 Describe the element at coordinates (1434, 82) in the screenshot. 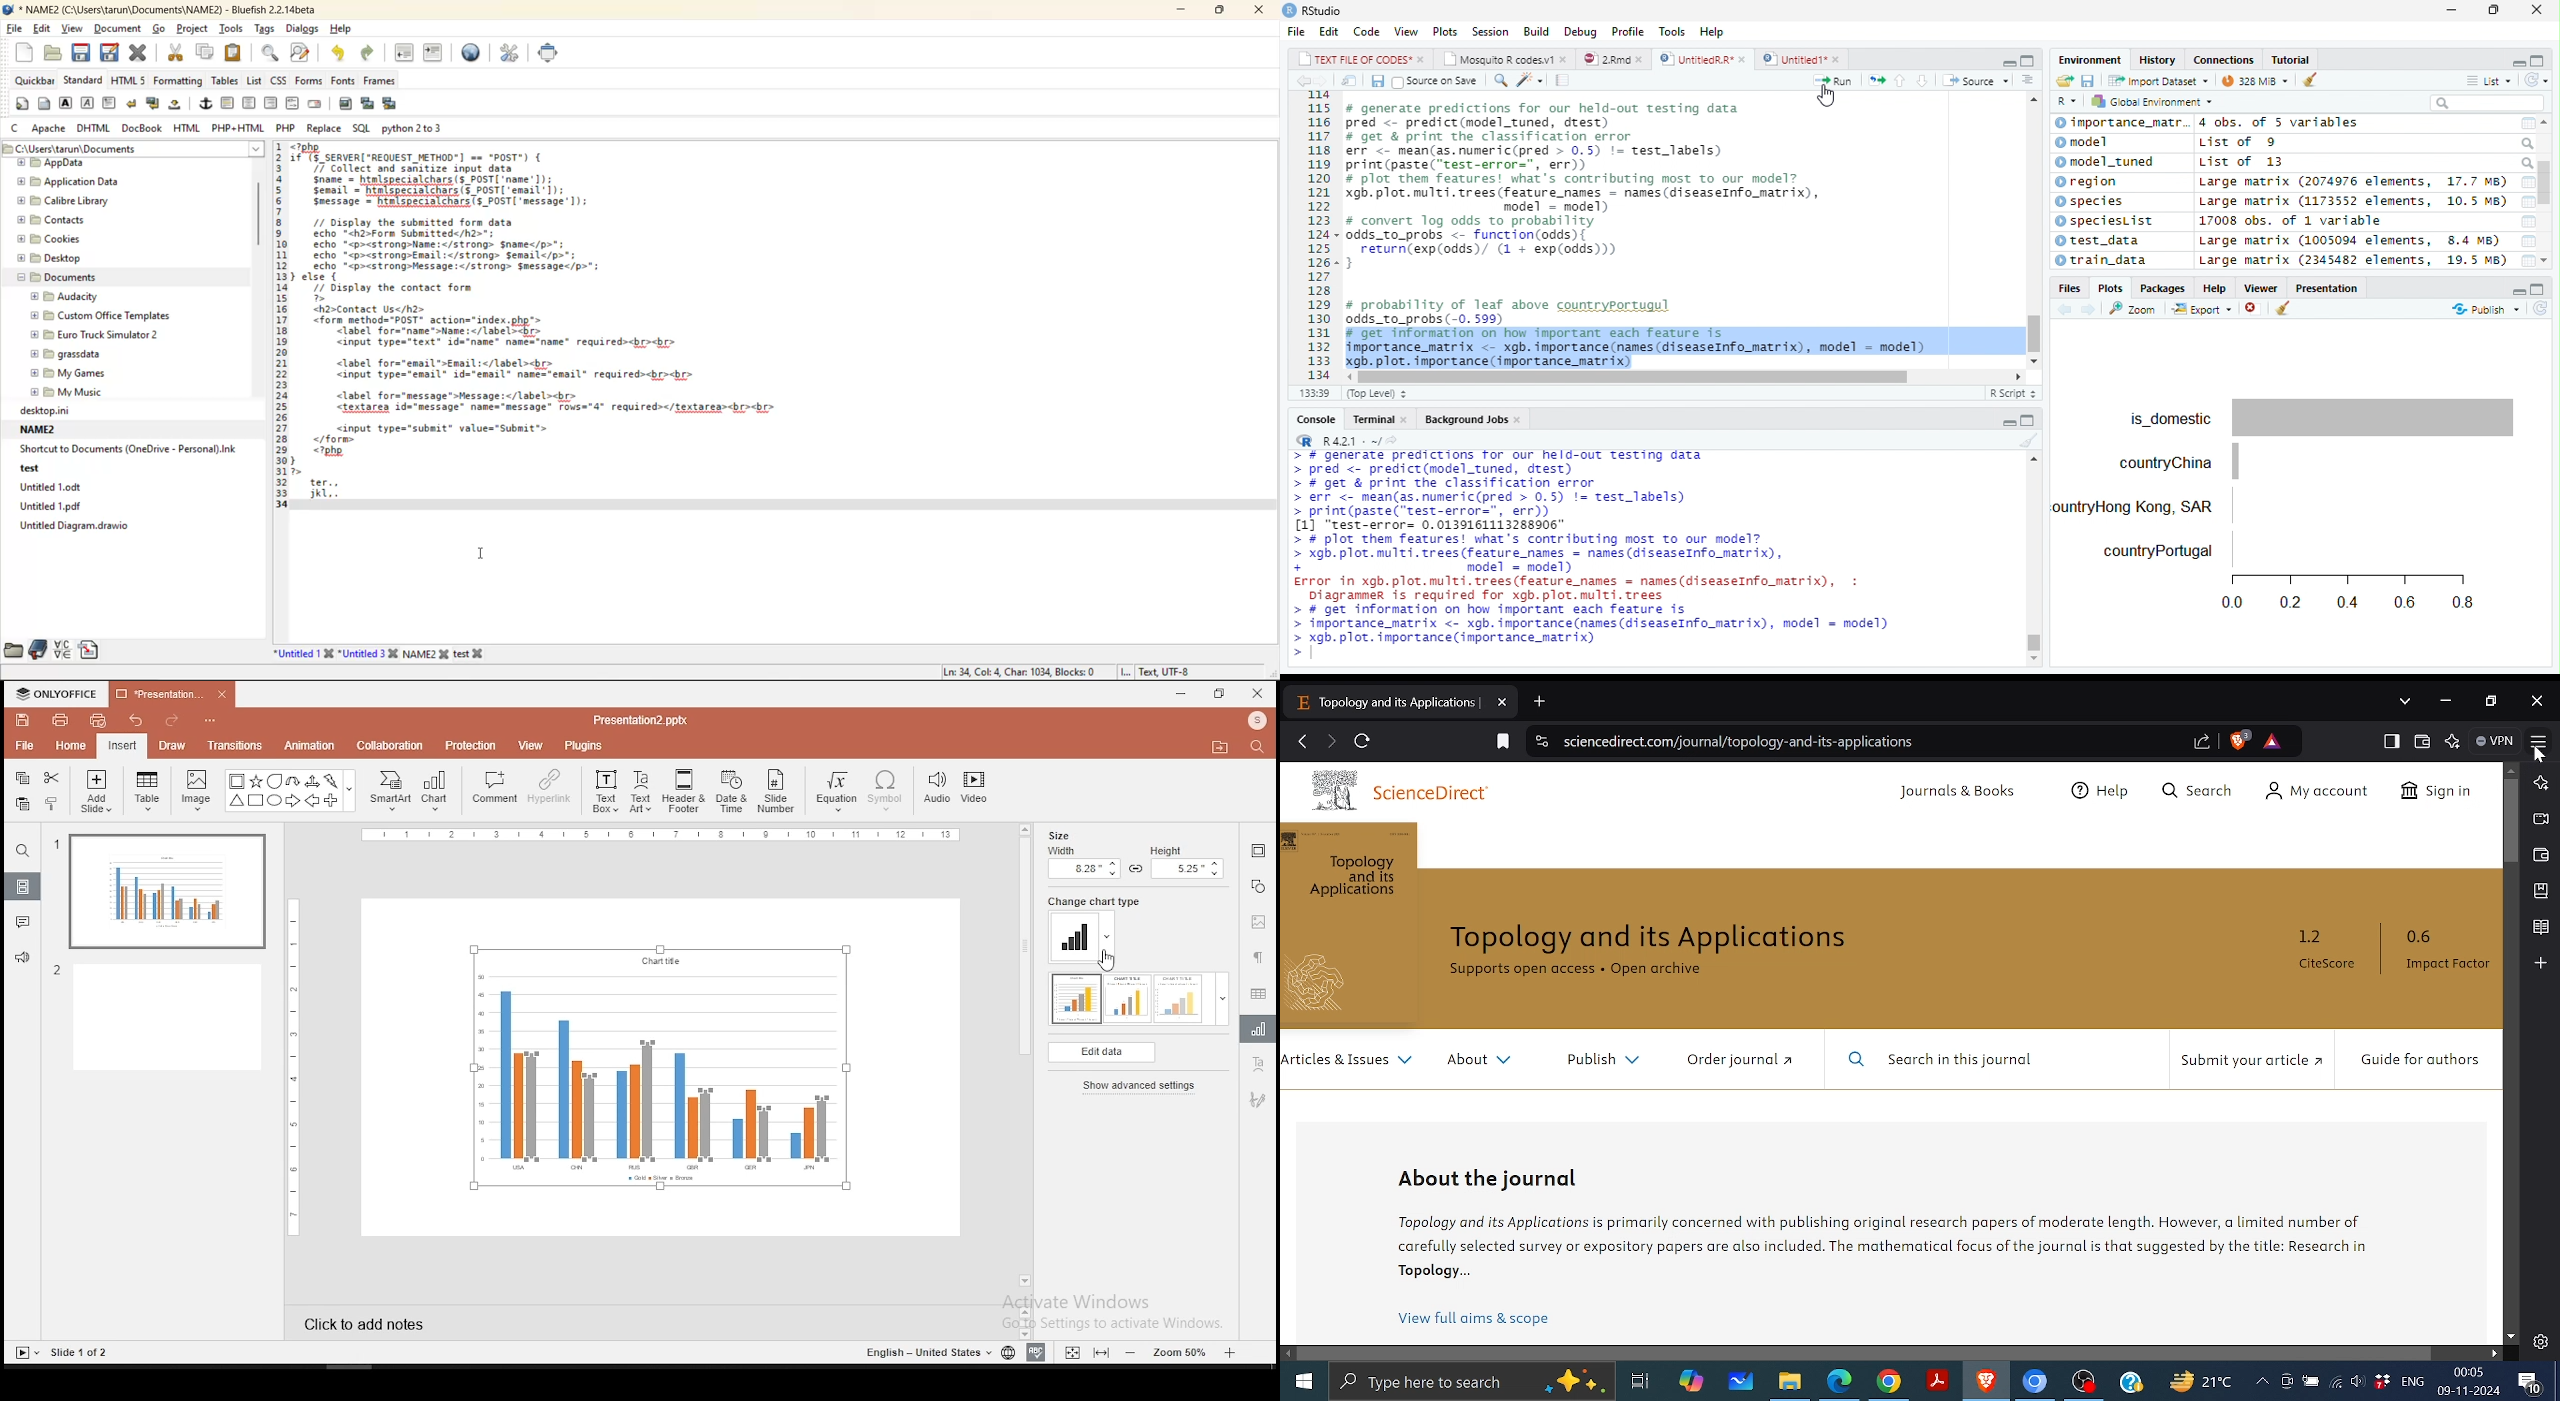

I see `Source on Save` at that location.